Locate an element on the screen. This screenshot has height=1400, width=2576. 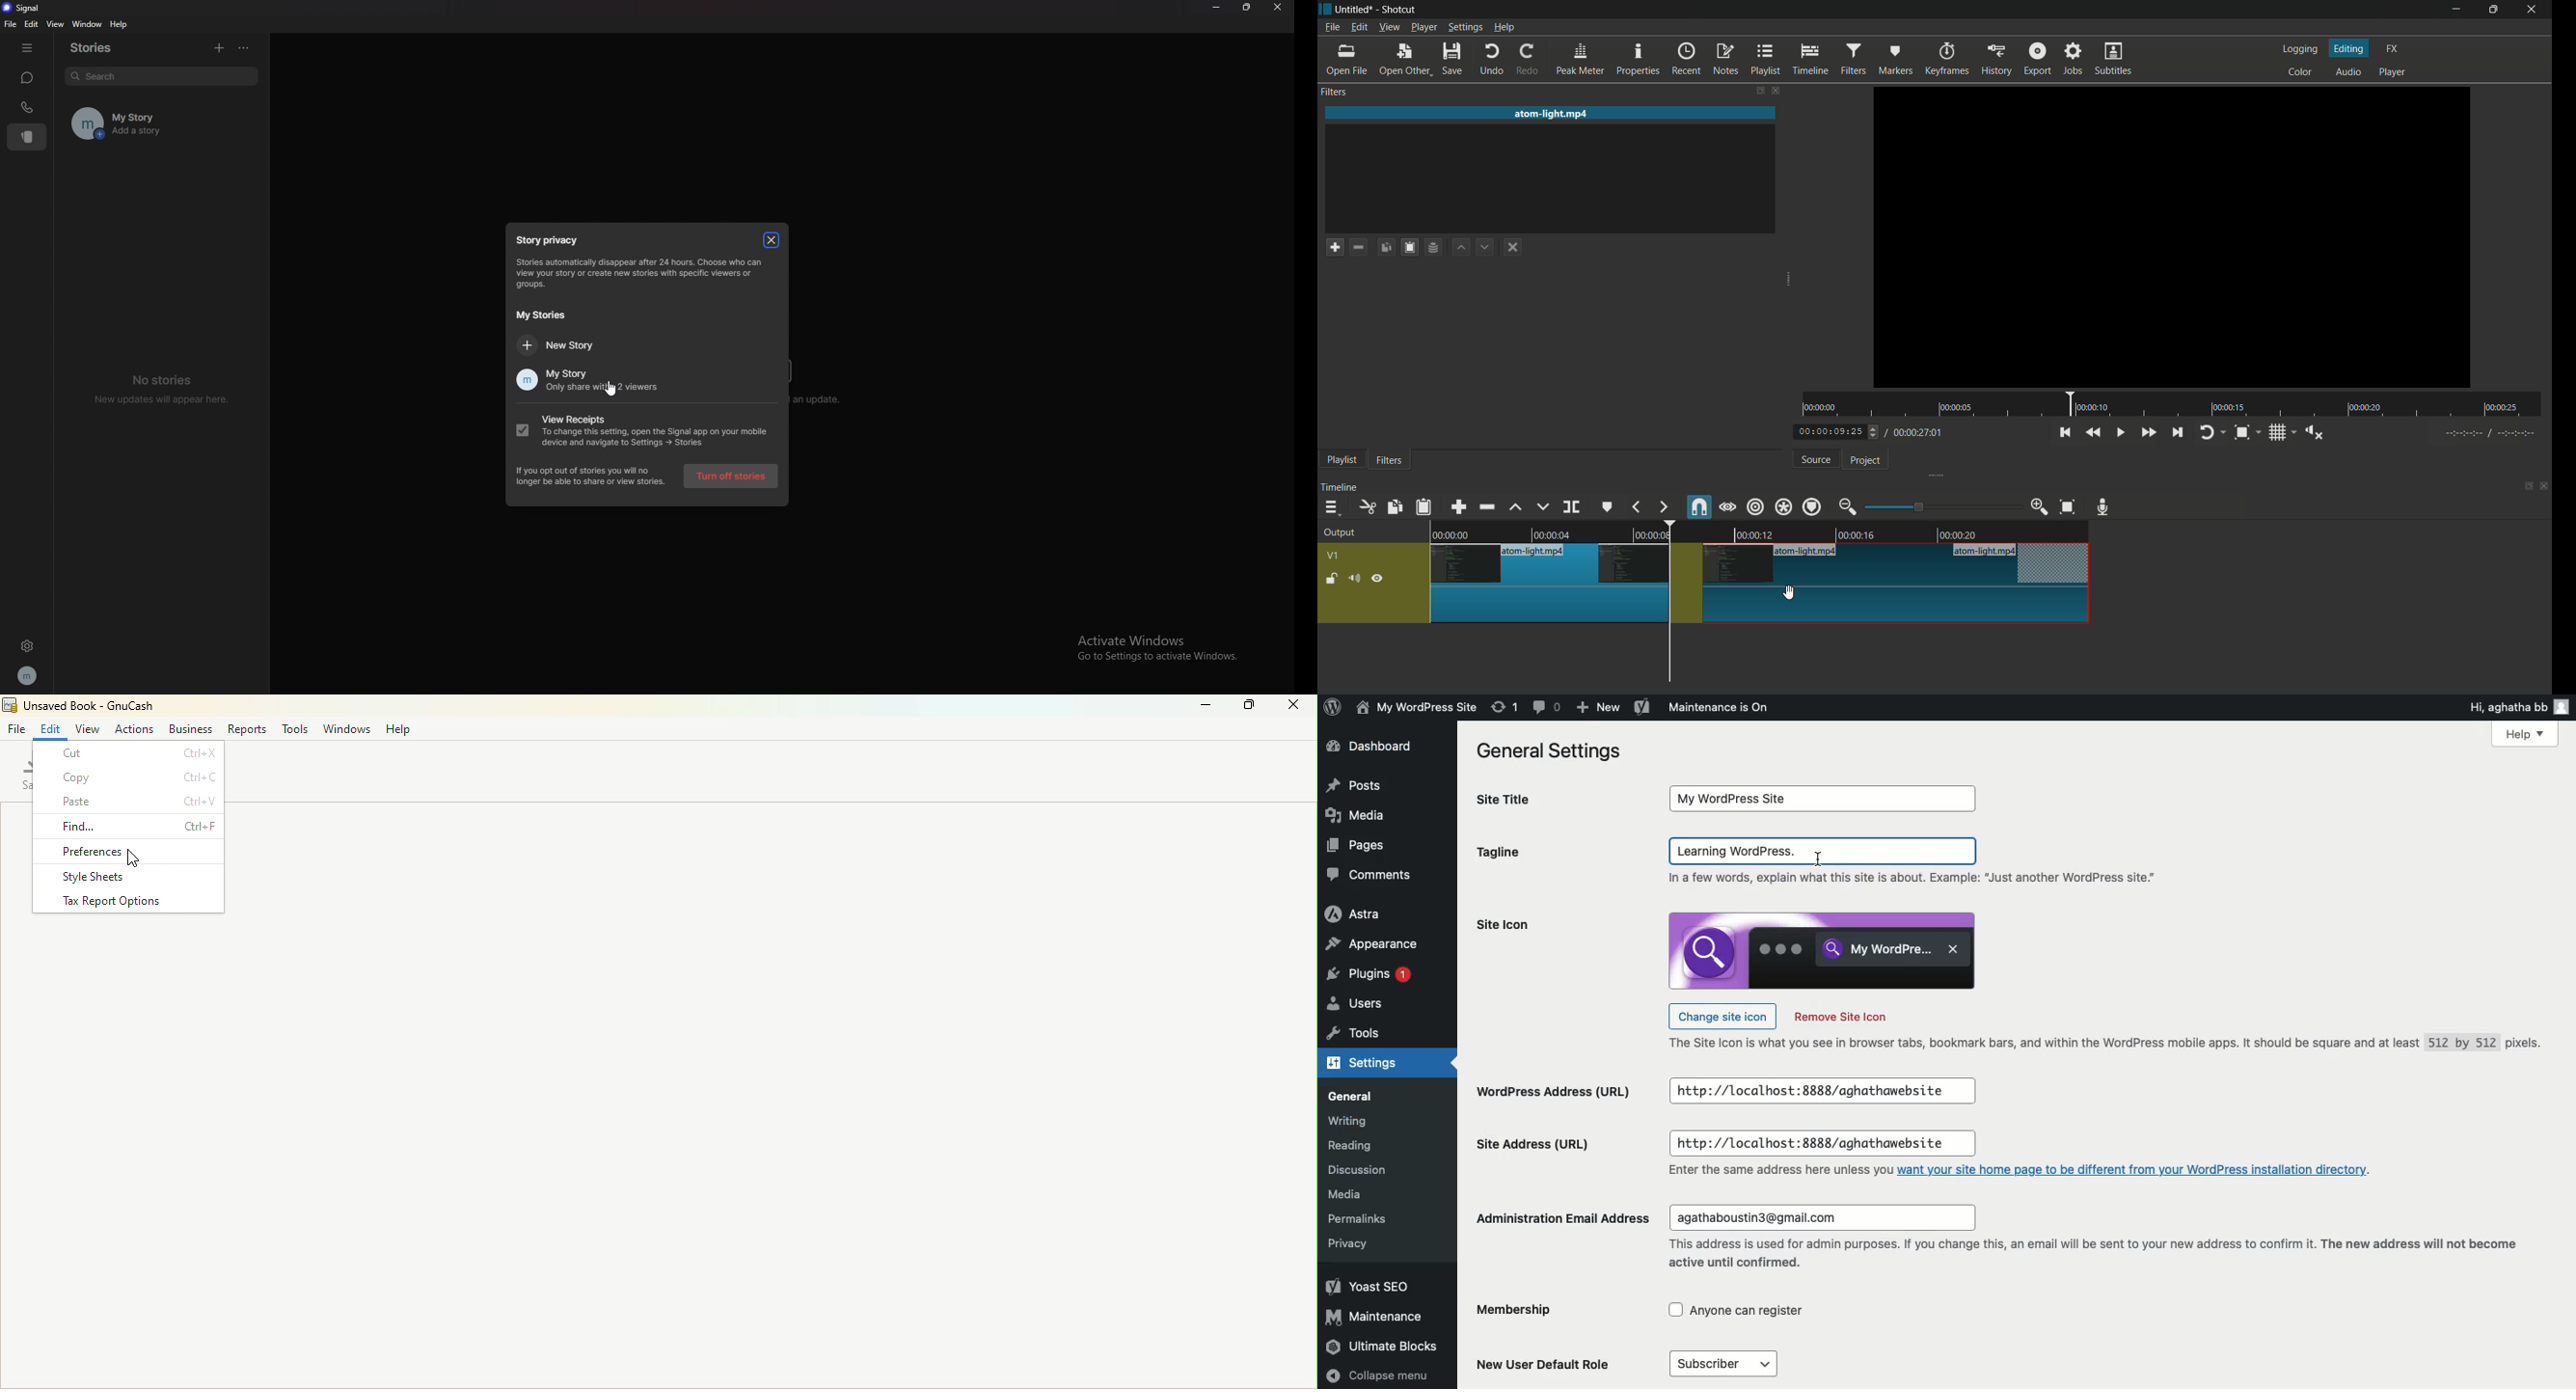
project is located at coordinates (1866, 461).